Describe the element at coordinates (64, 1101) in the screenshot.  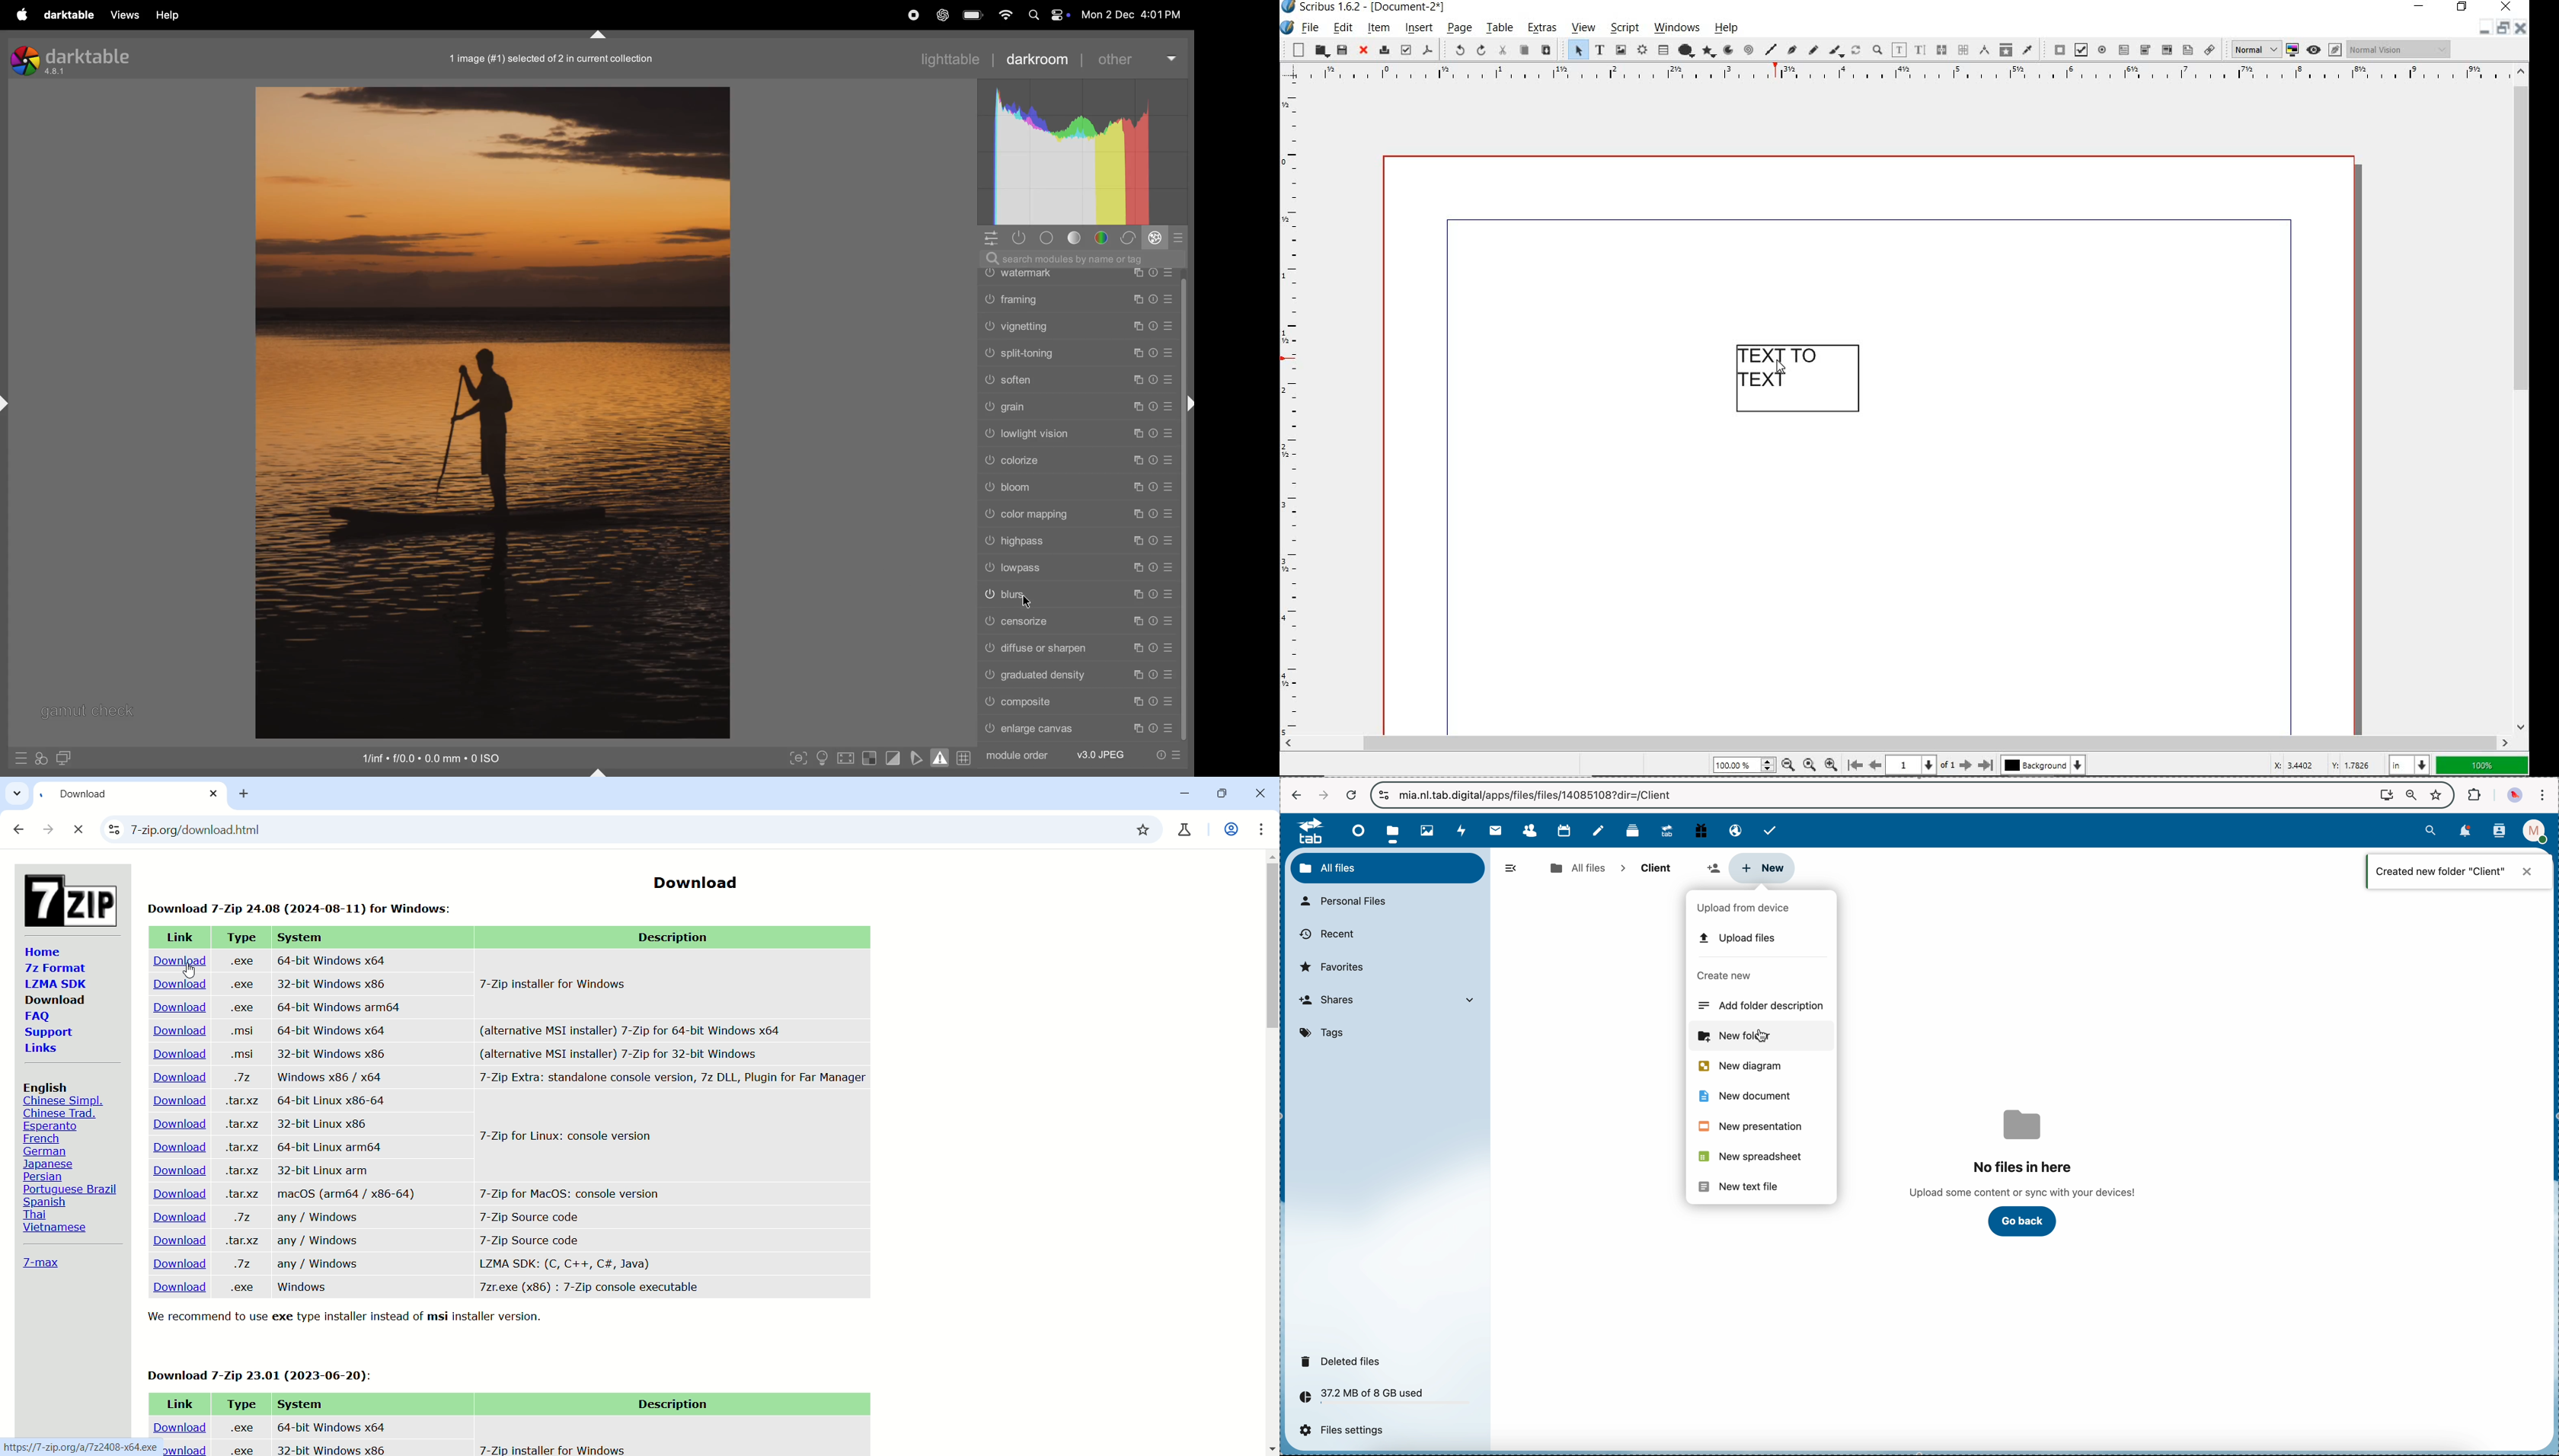
I see `Chinese Simpl.` at that location.